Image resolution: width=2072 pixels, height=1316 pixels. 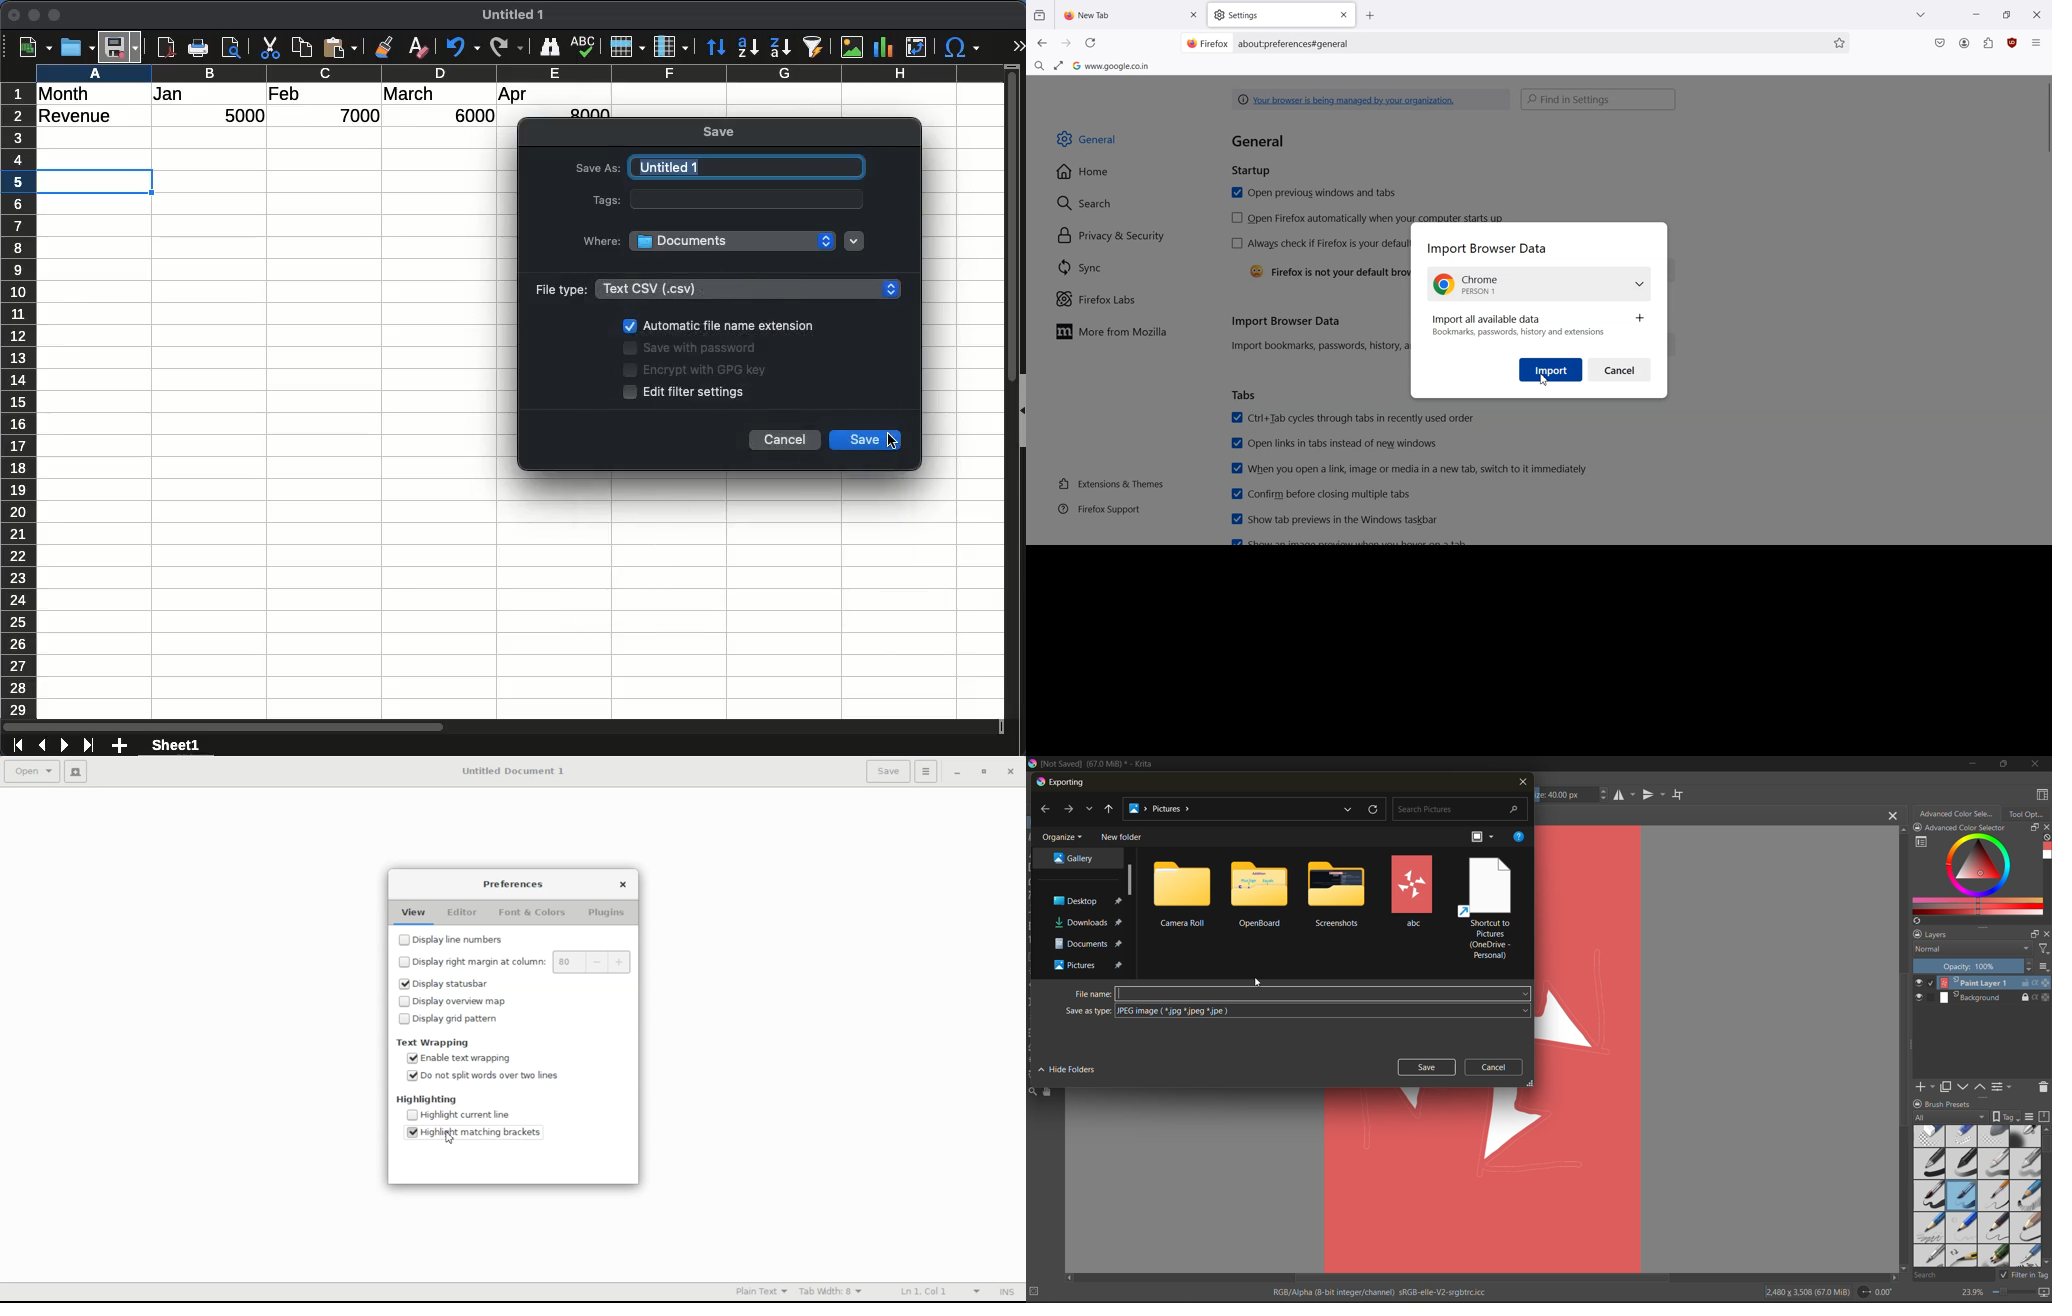 What do you see at coordinates (201, 48) in the screenshot?
I see `Print` at bounding box center [201, 48].